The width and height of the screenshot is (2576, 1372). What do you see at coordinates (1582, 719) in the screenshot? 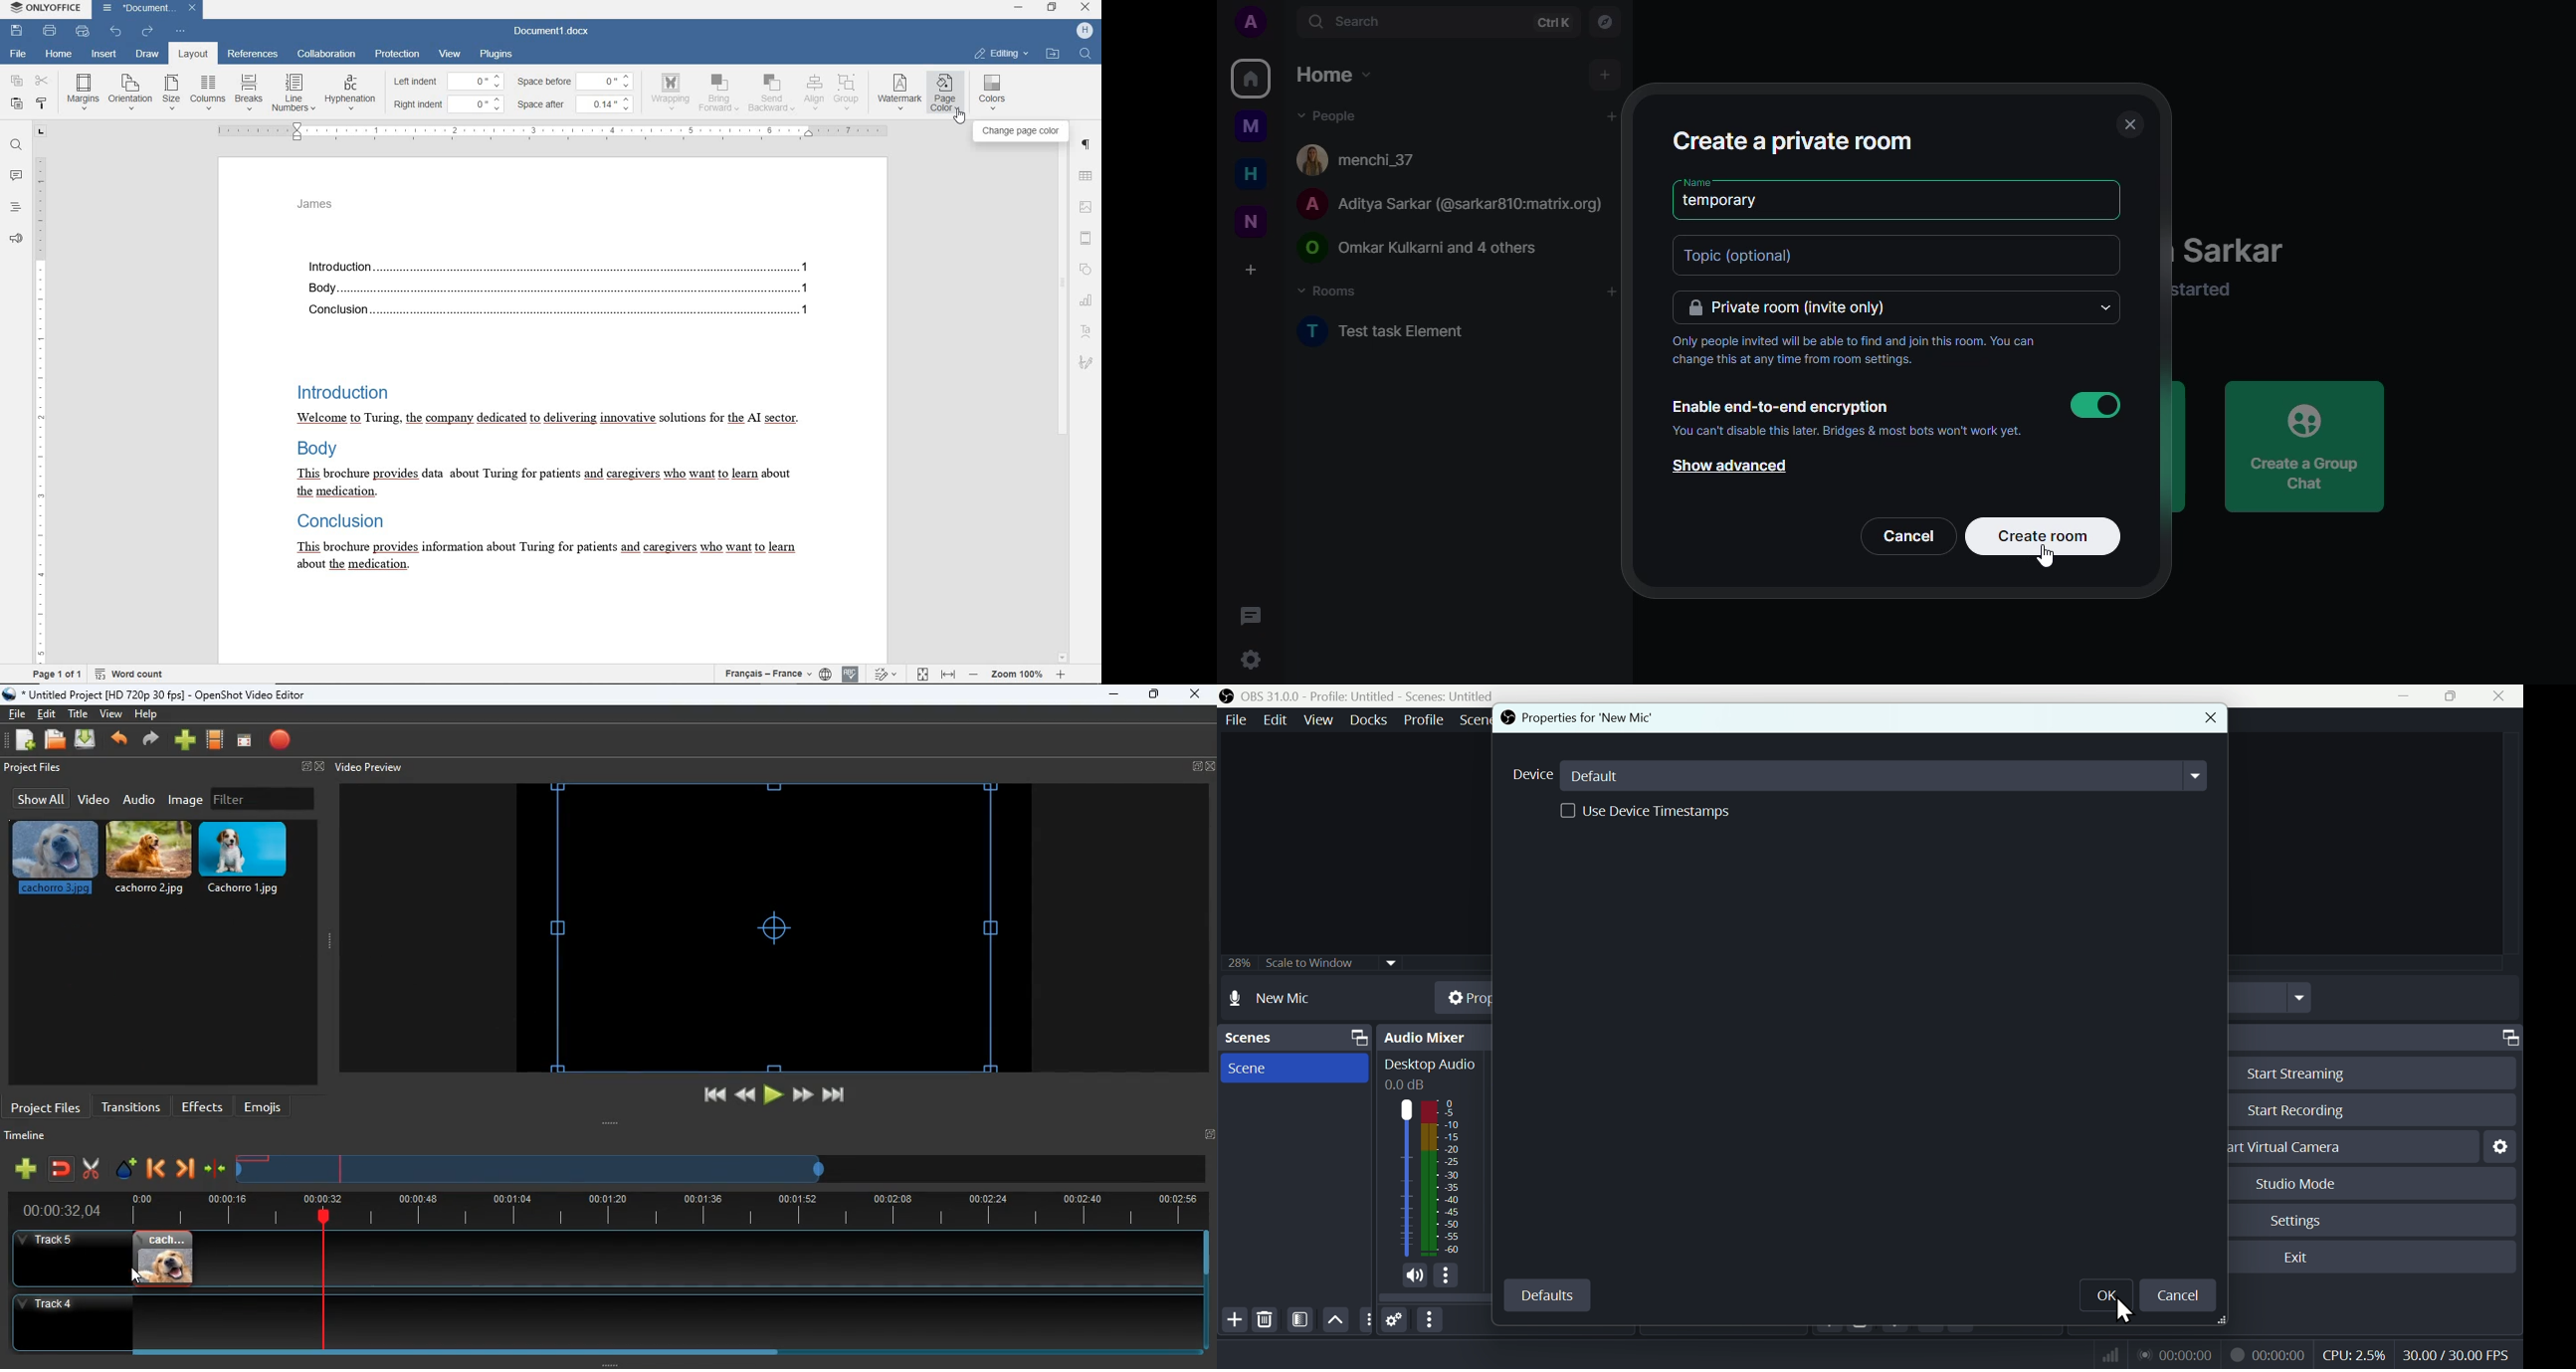
I see `Properties for new Mic` at bounding box center [1582, 719].